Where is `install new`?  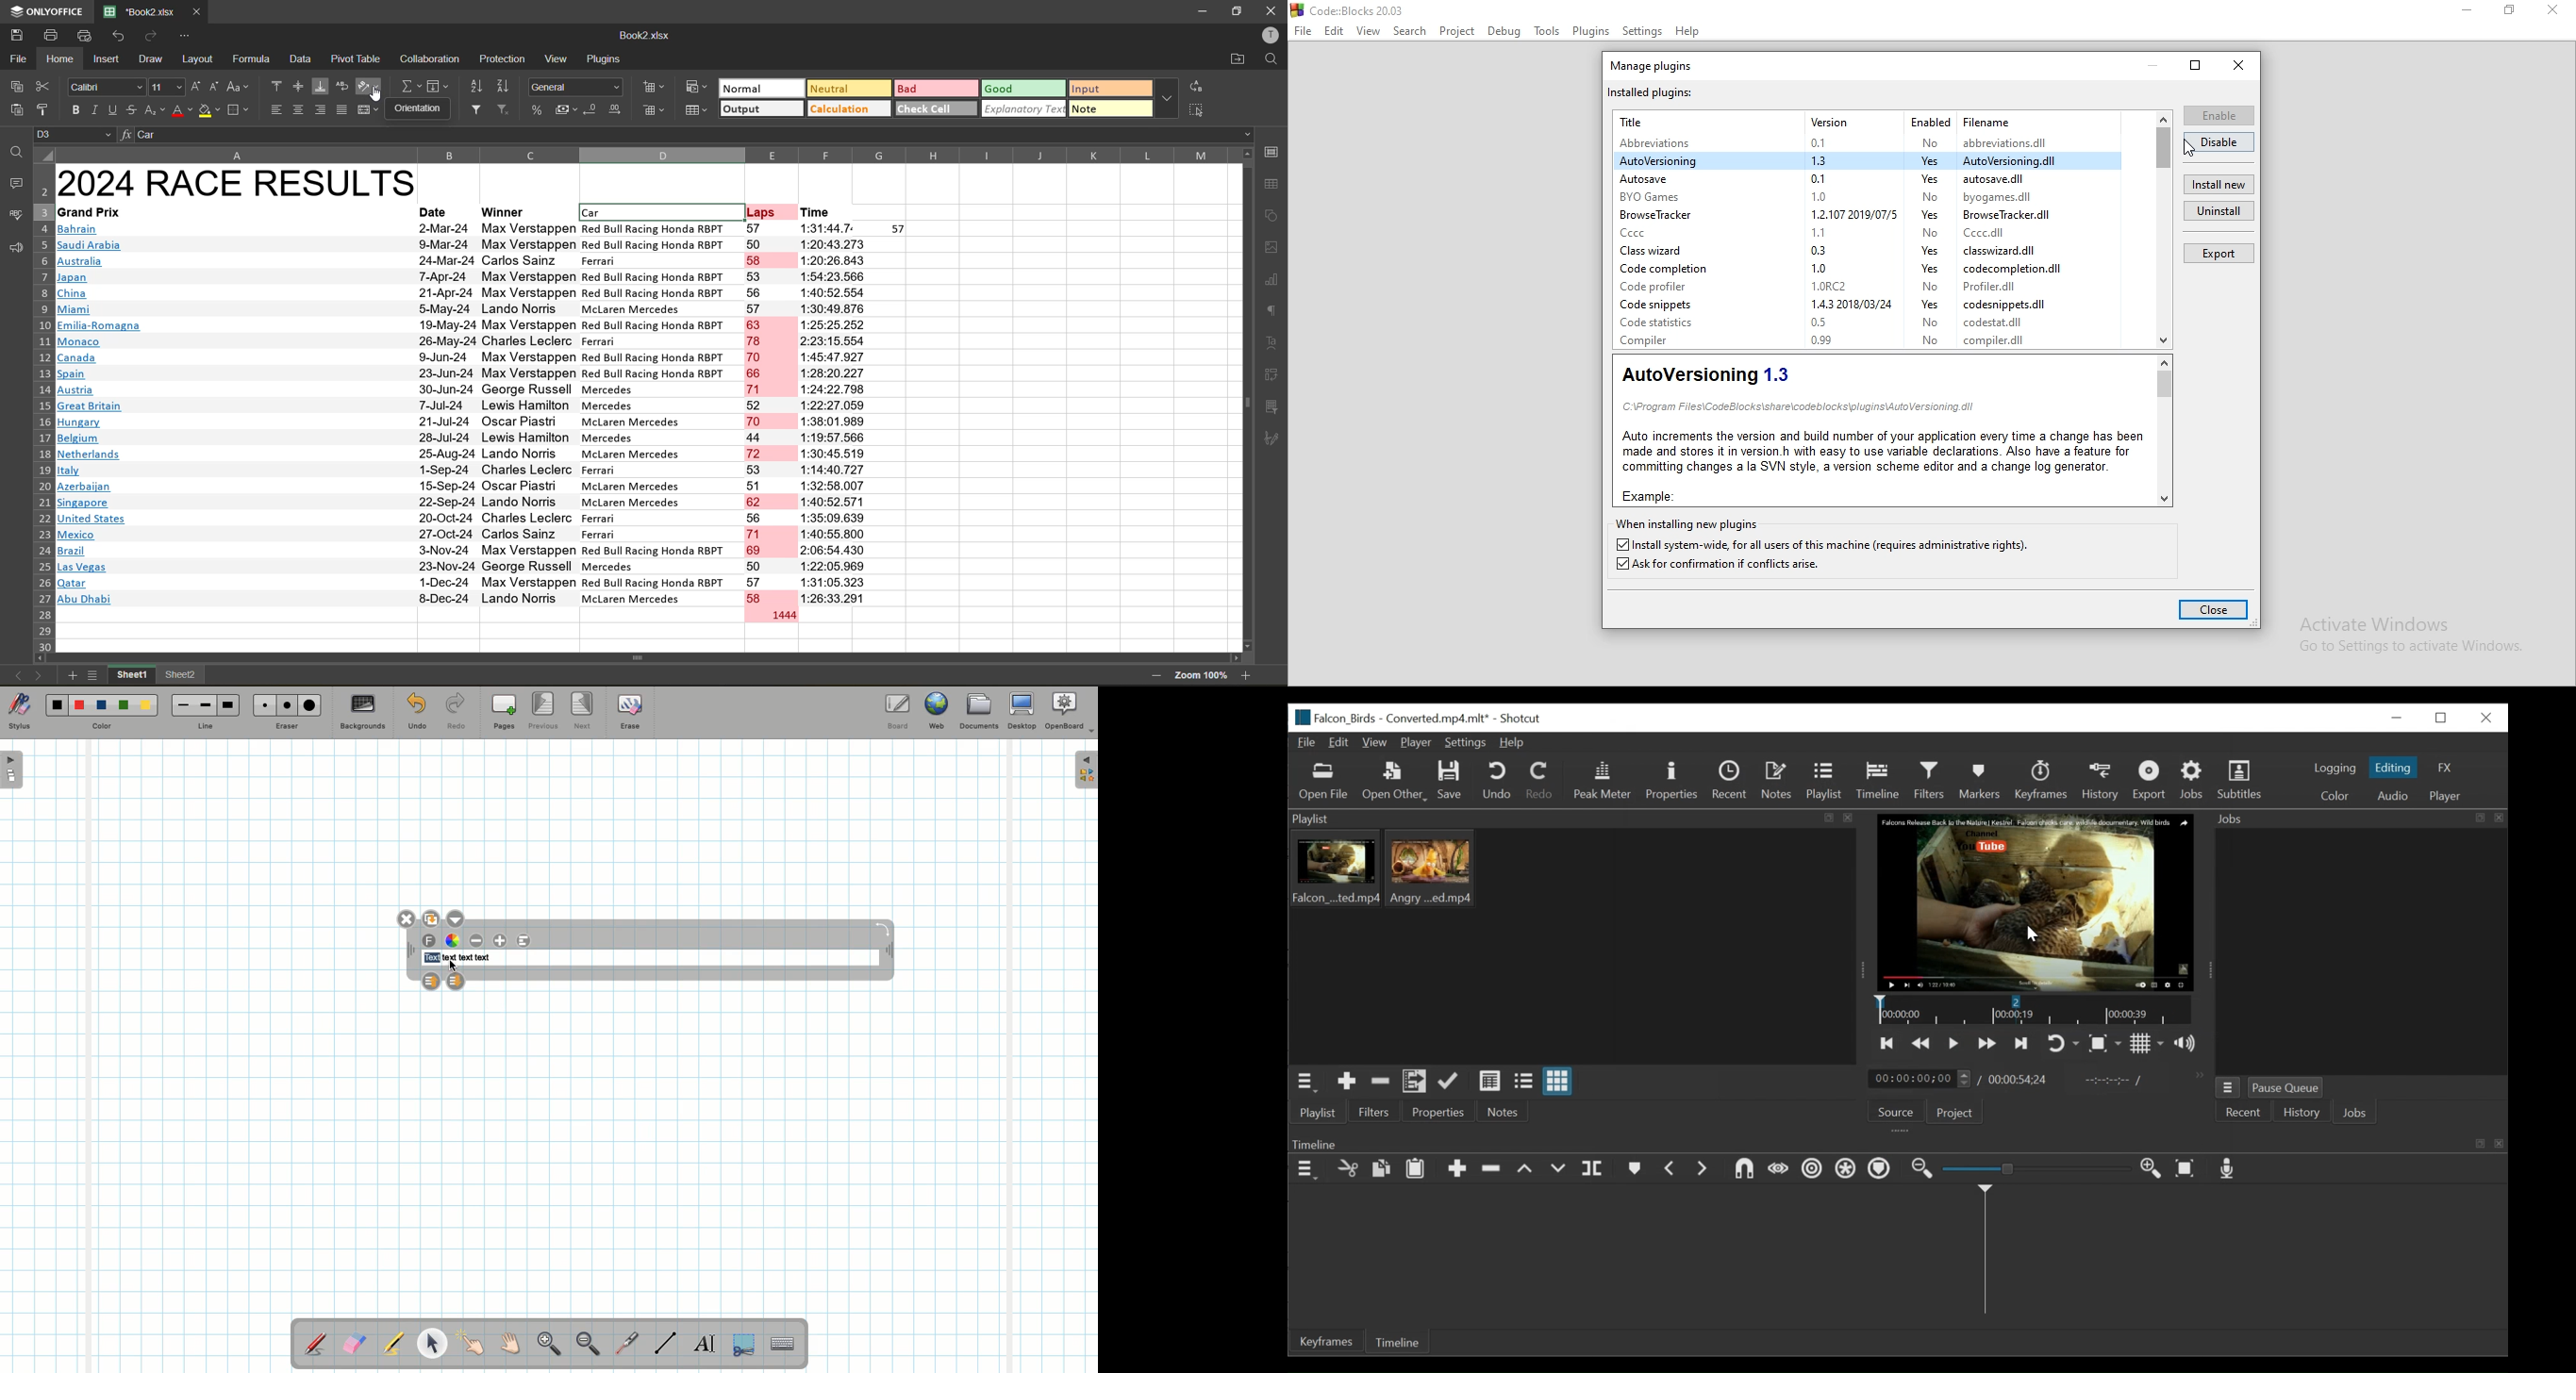 install new is located at coordinates (2219, 184).